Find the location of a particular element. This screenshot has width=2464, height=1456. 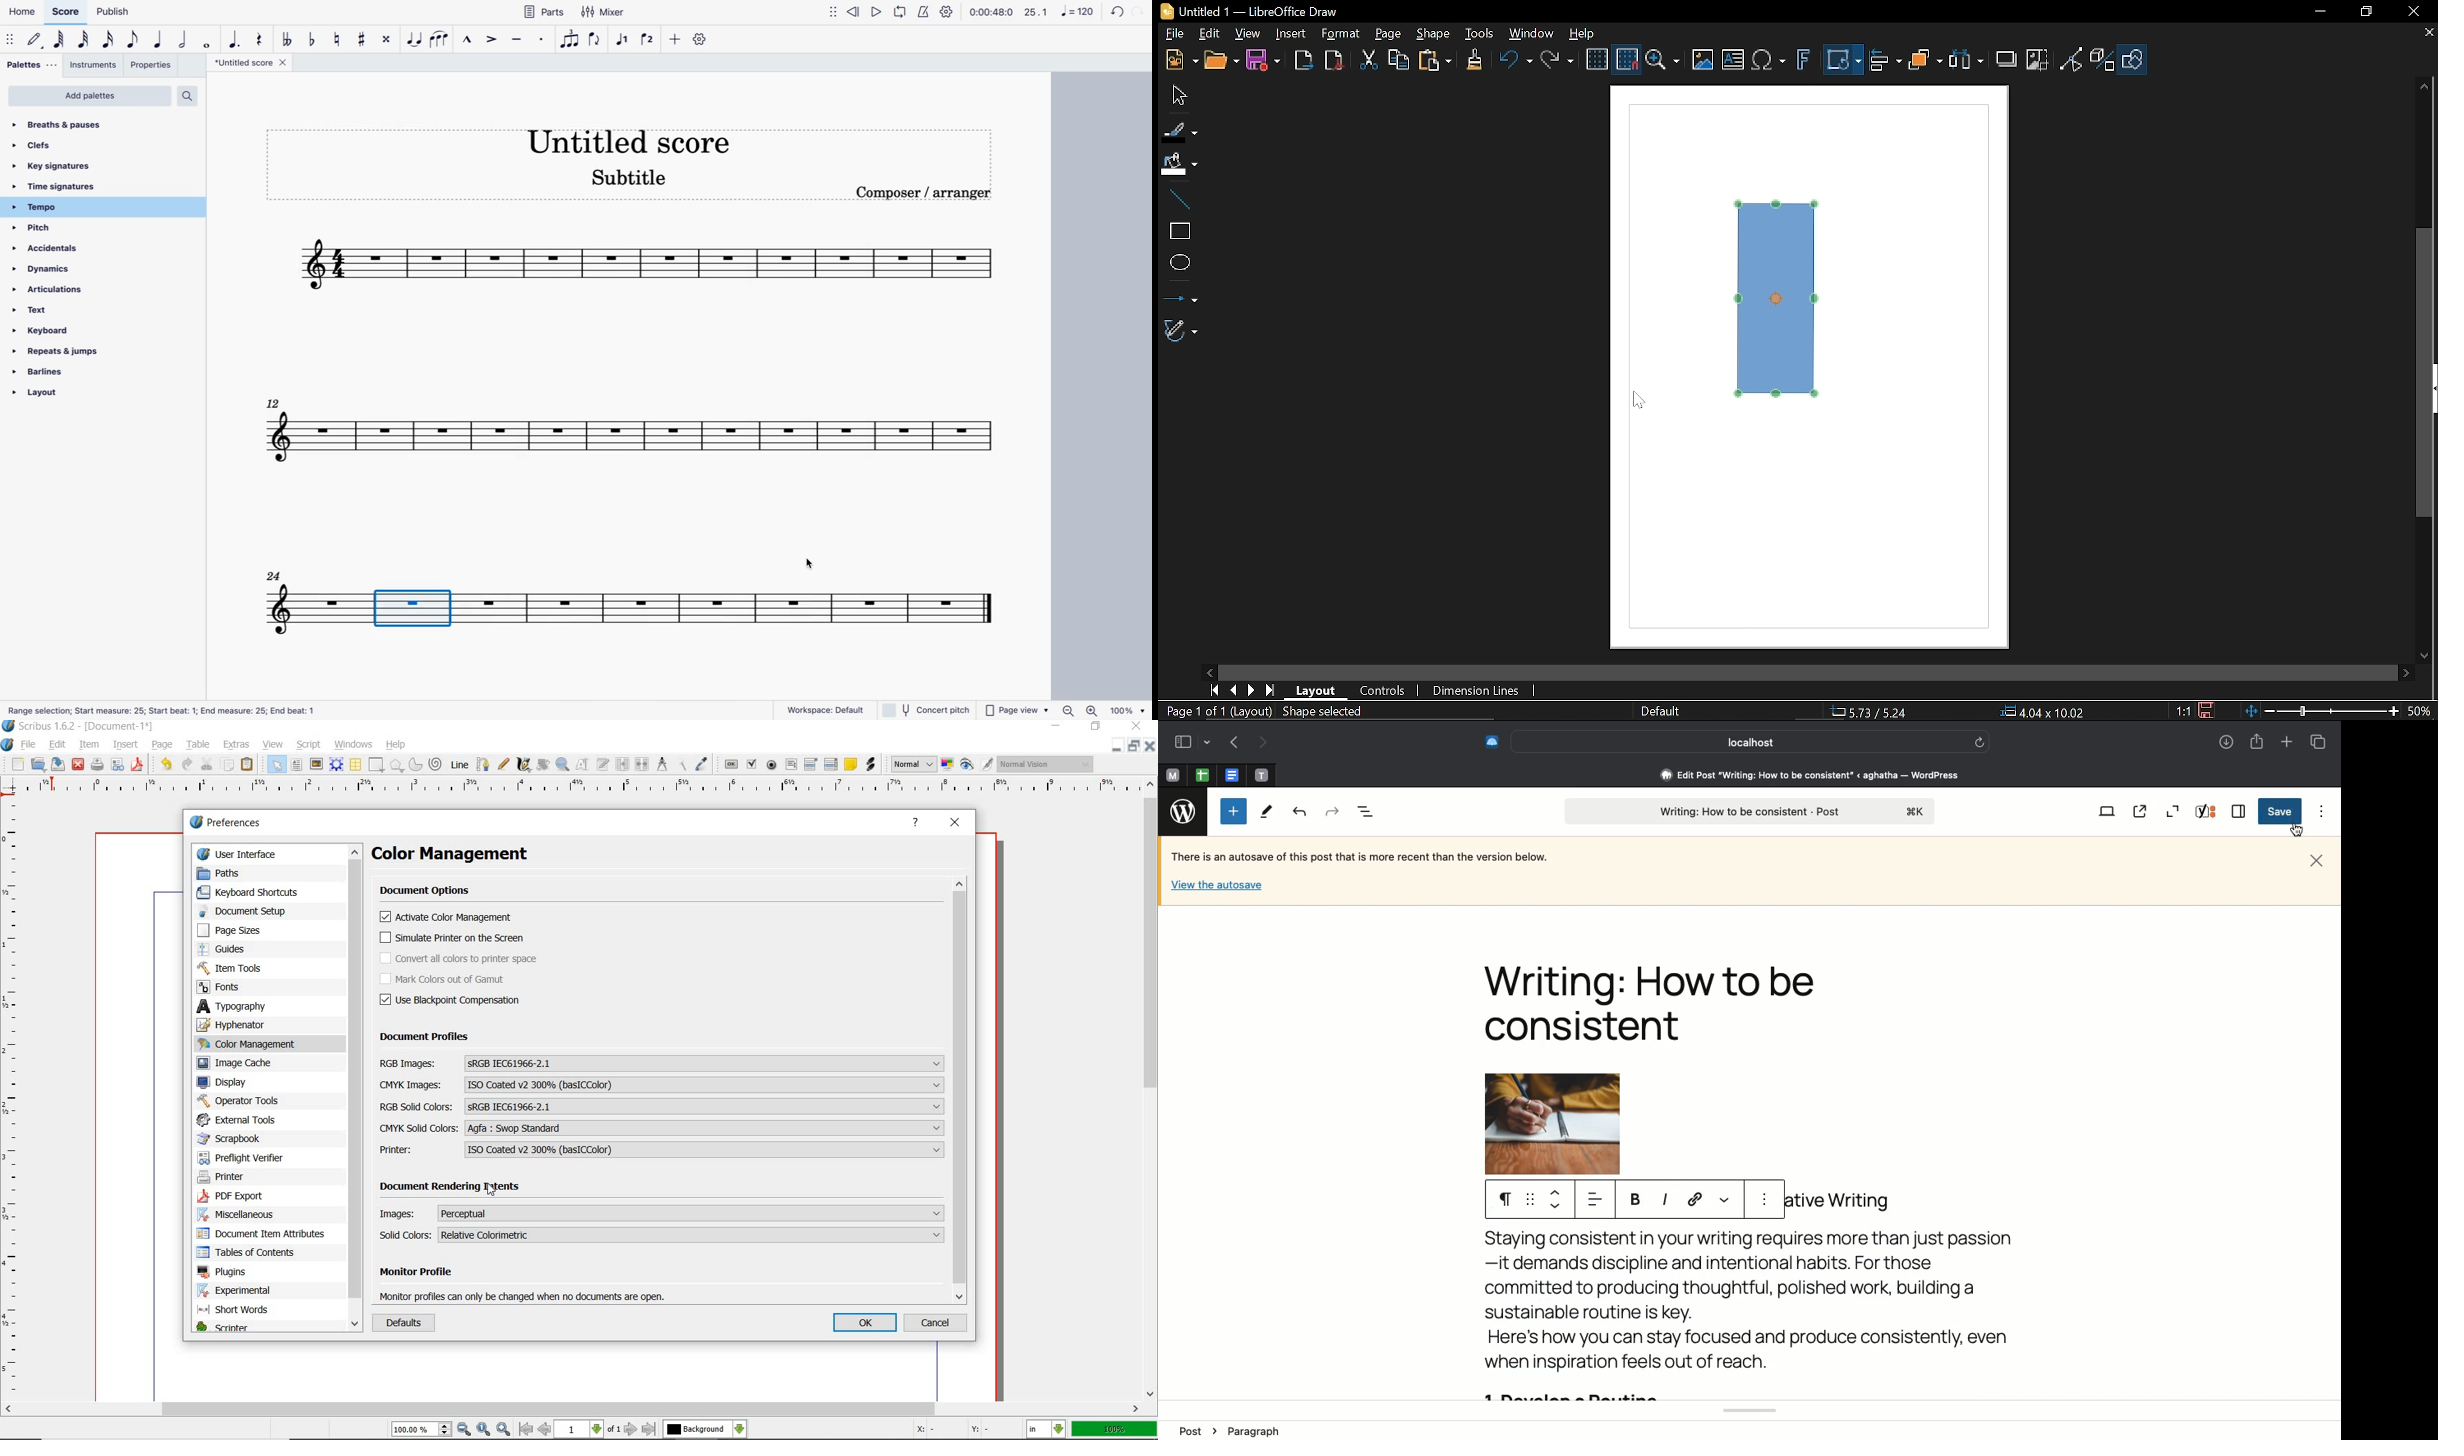

pdf text field is located at coordinates (791, 764).